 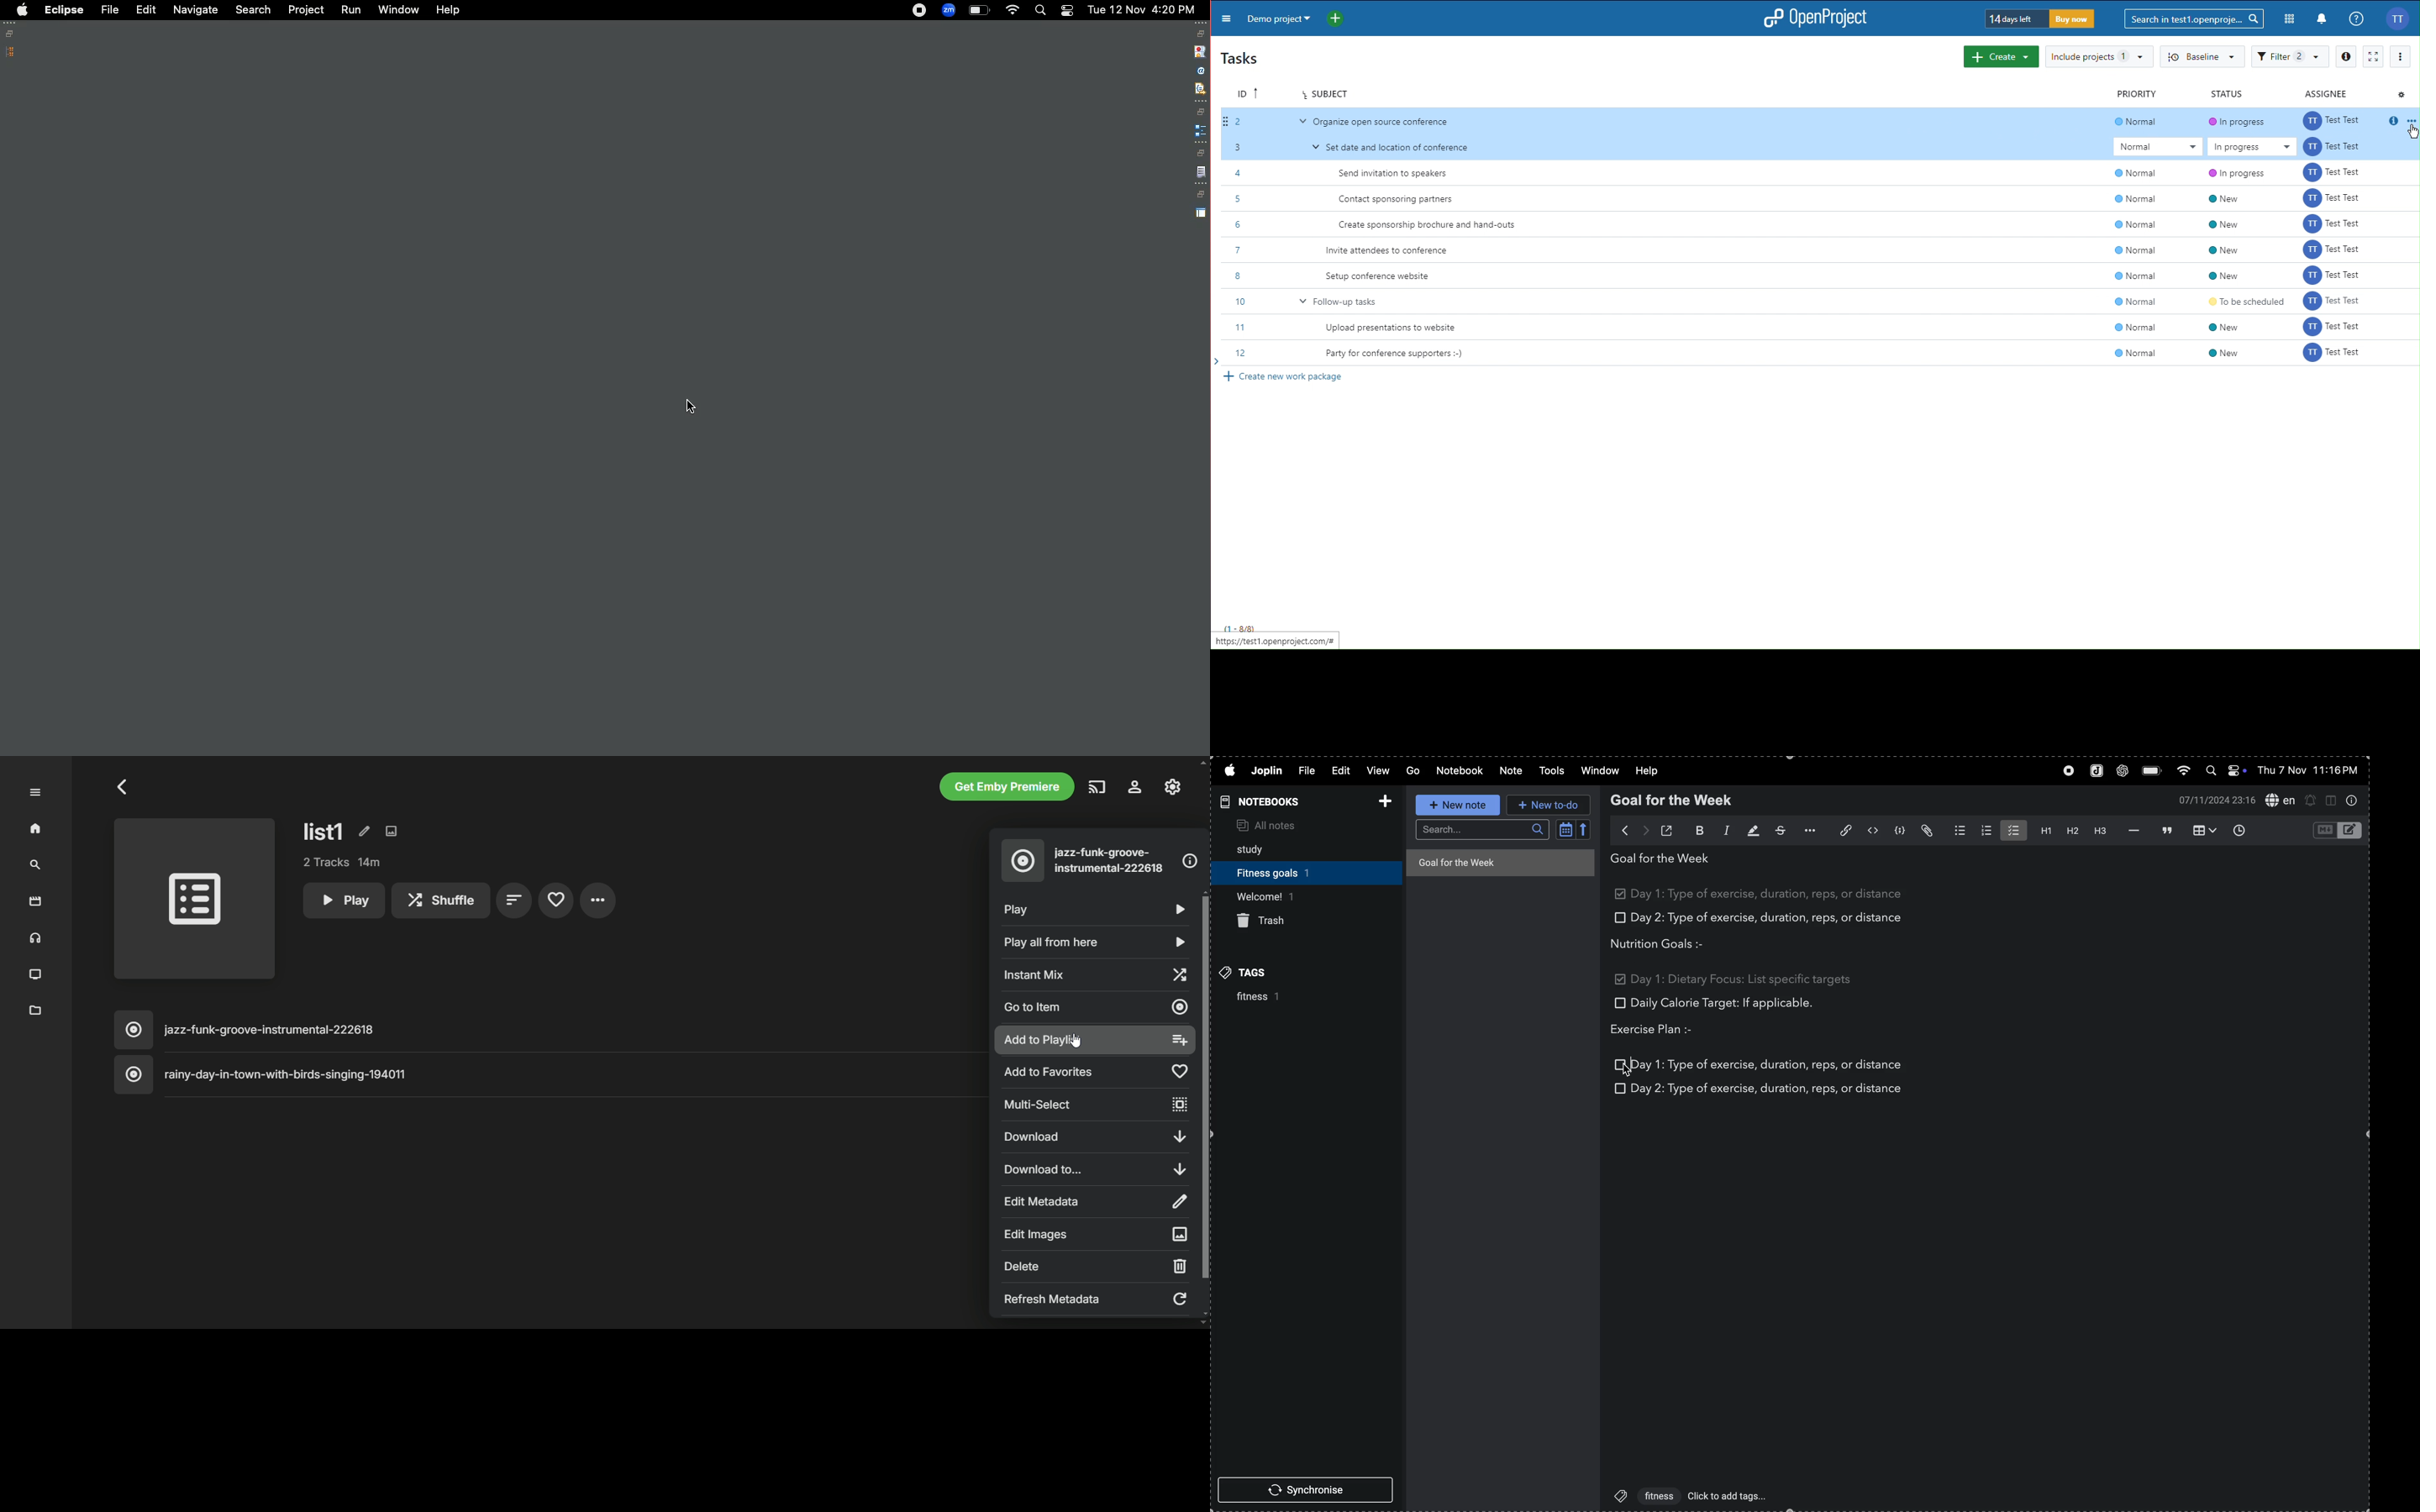 What do you see at coordinates (1620, 830) in the screenshot?
I see `back` at bounding box center [1620, 830].